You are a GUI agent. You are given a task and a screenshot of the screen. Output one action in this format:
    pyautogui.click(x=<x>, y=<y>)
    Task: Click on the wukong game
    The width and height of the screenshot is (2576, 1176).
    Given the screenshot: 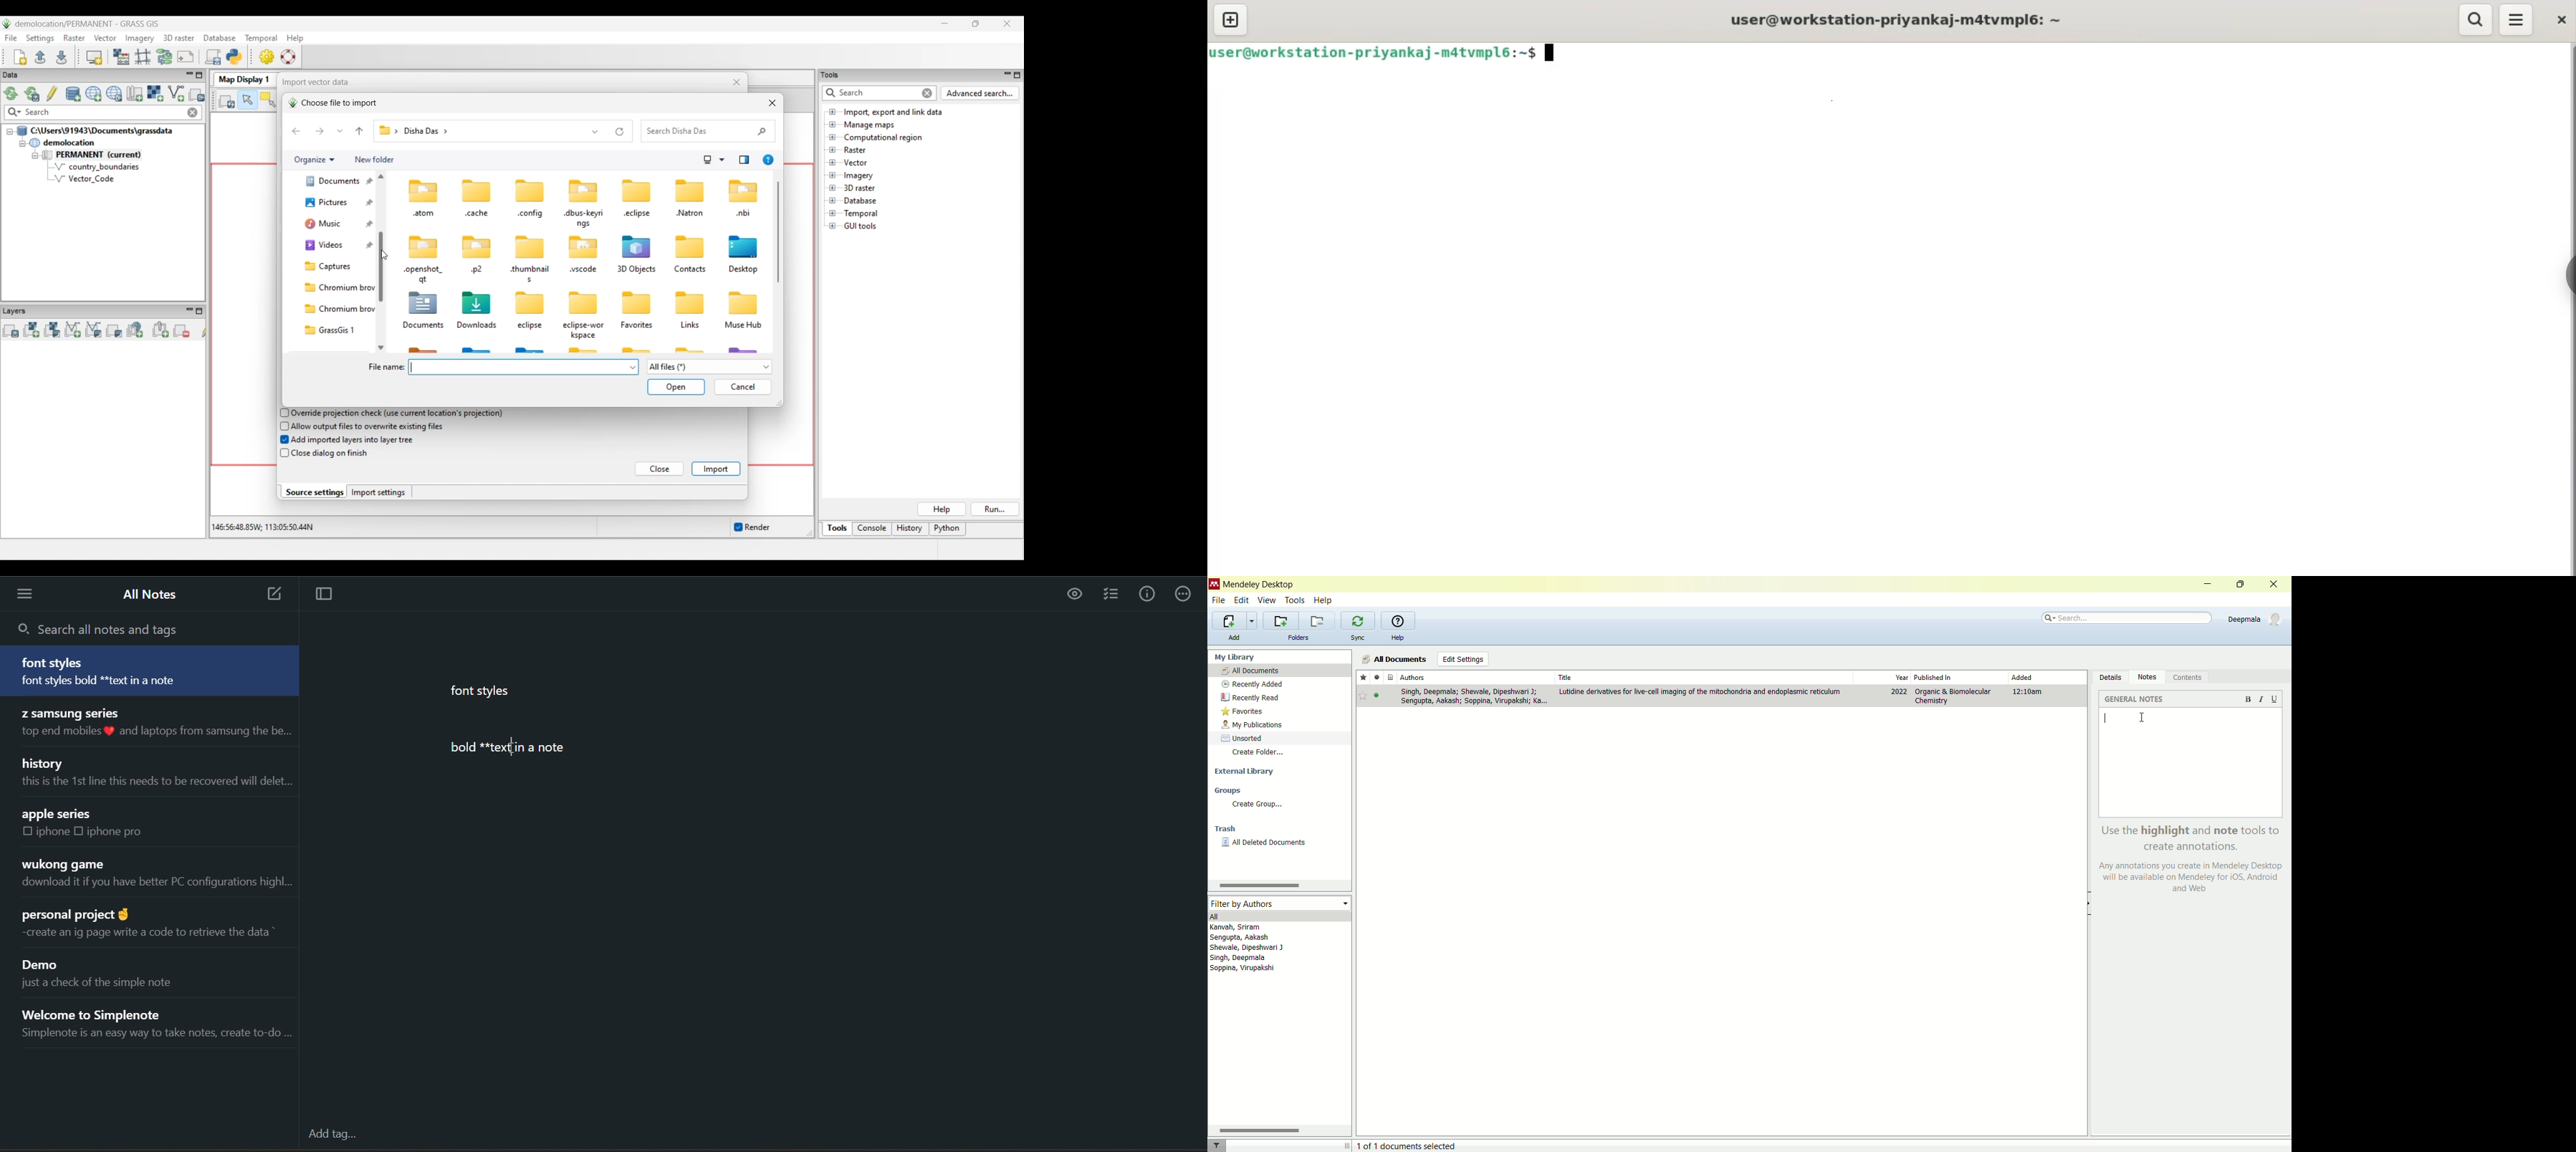 What is the action you would take?
    pyautogui.click(x=62, y=865)
    